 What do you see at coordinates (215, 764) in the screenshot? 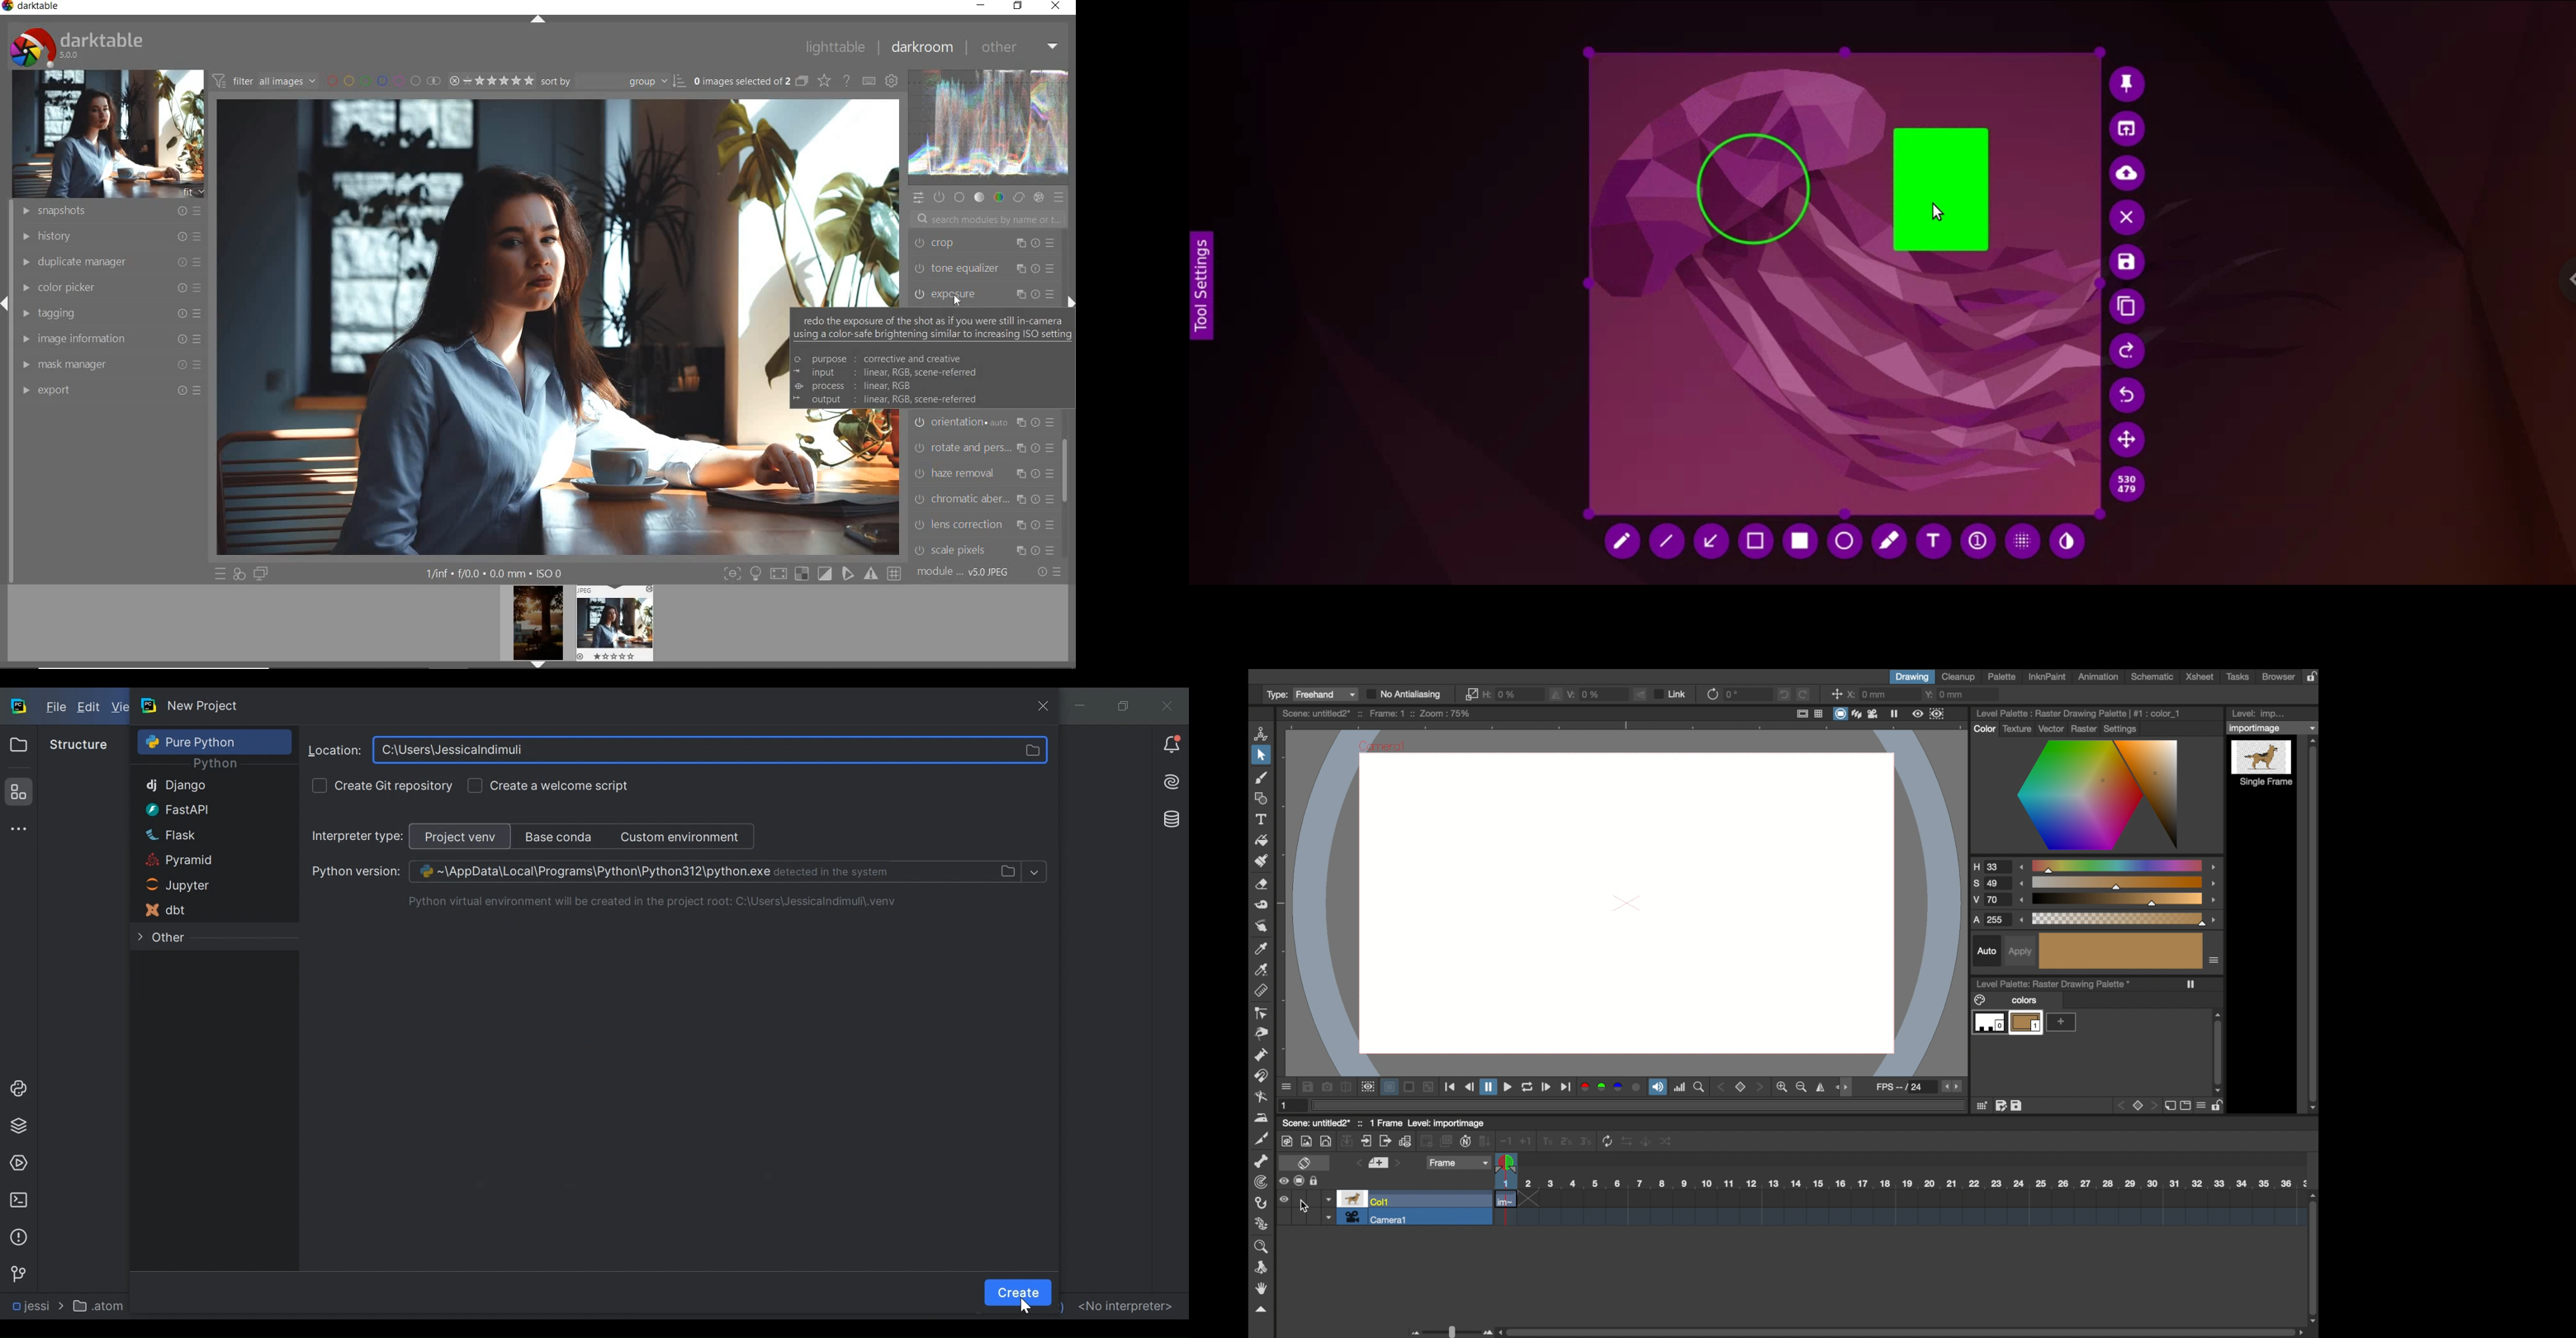
I see `Python` at bounding box center [215, 764].